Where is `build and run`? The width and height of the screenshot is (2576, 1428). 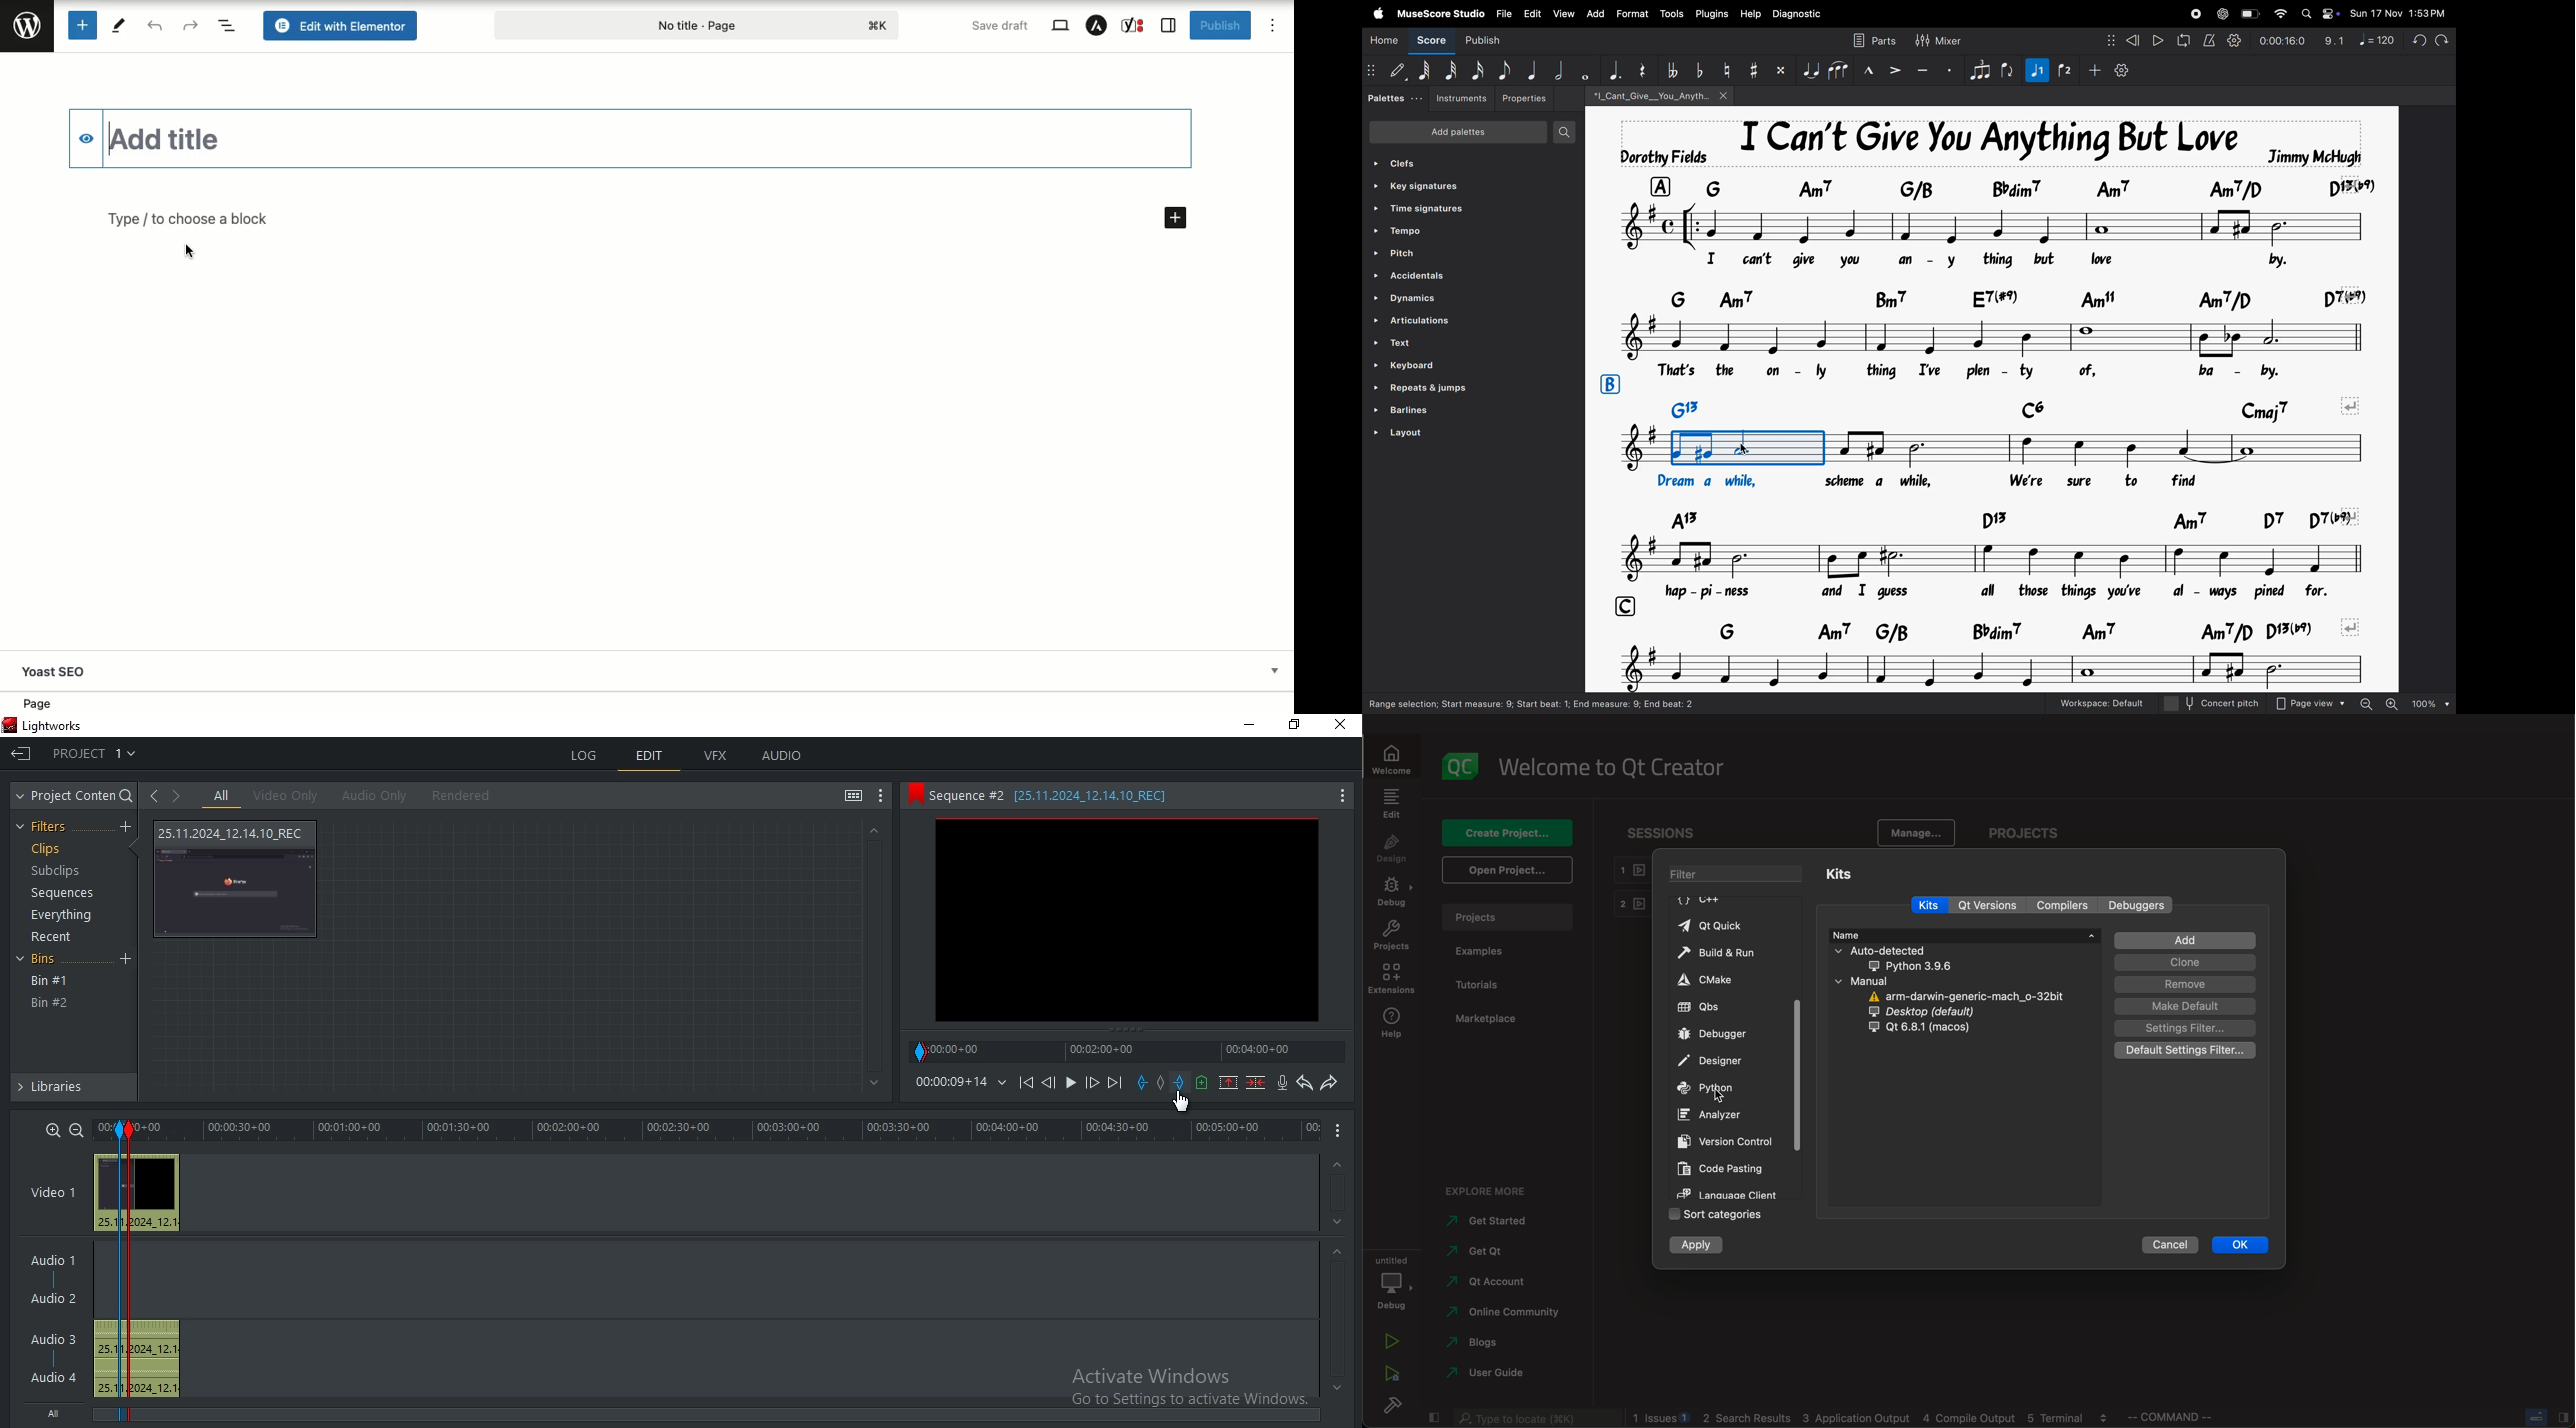
build and run is located at coordinates (1723, 950).